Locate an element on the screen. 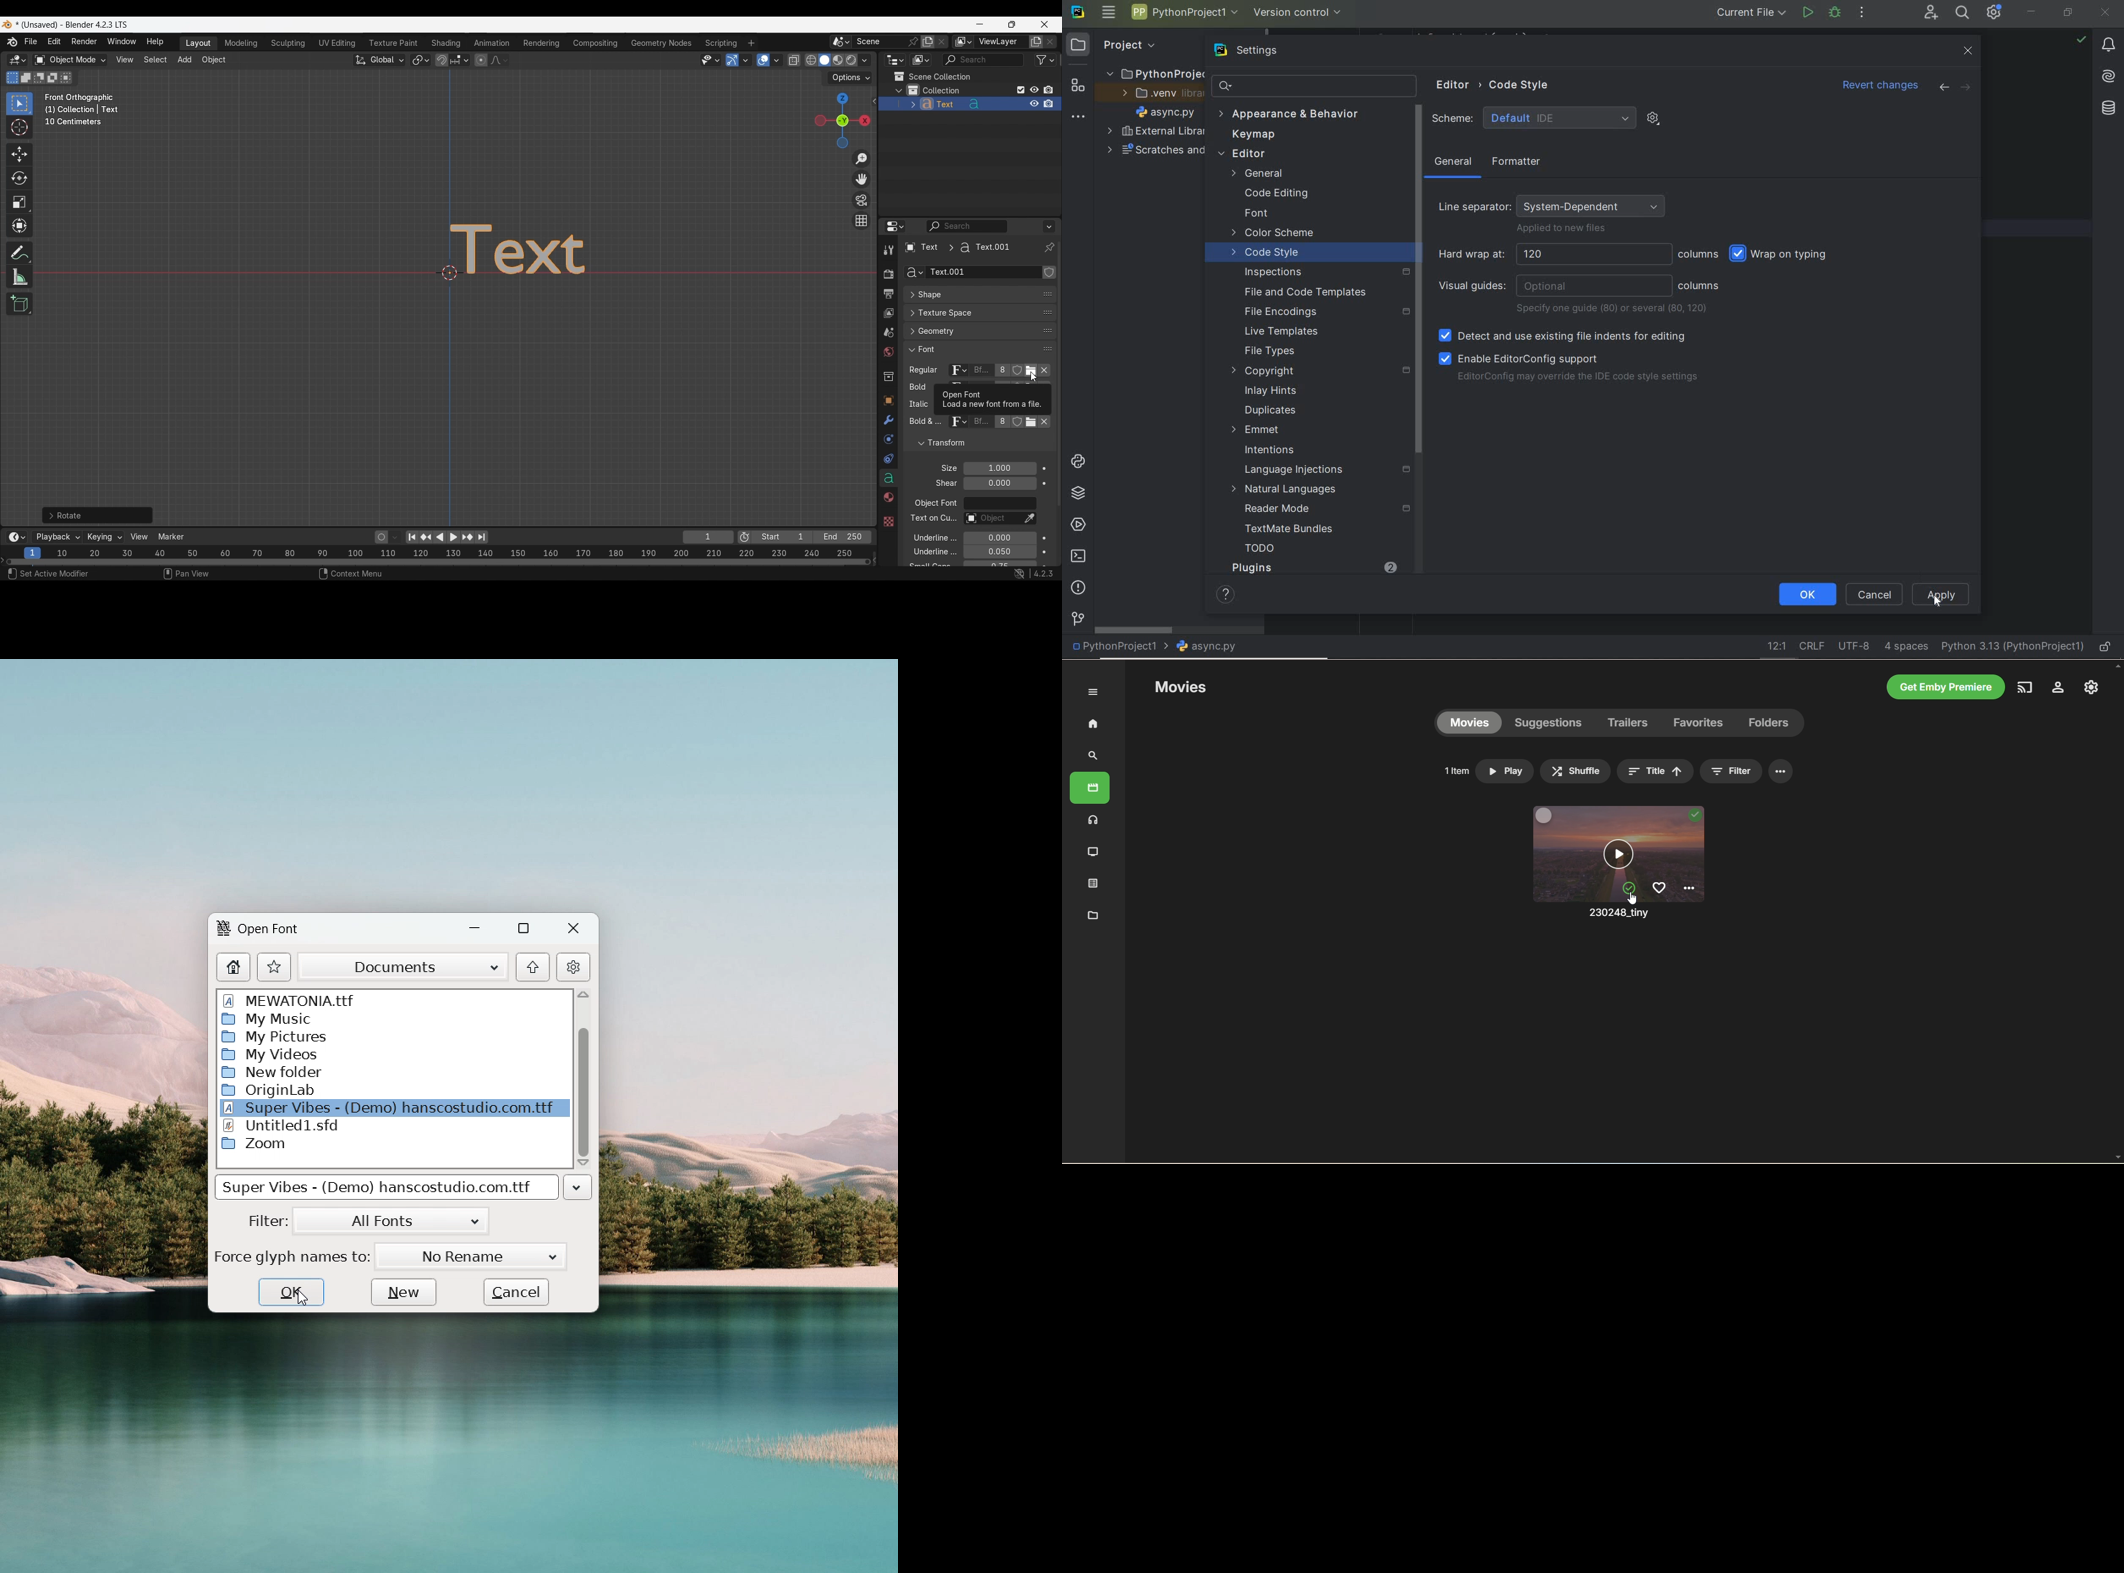 This screenshot has width=2128, height=1596. Move the view is located at coordinates (862, 179).